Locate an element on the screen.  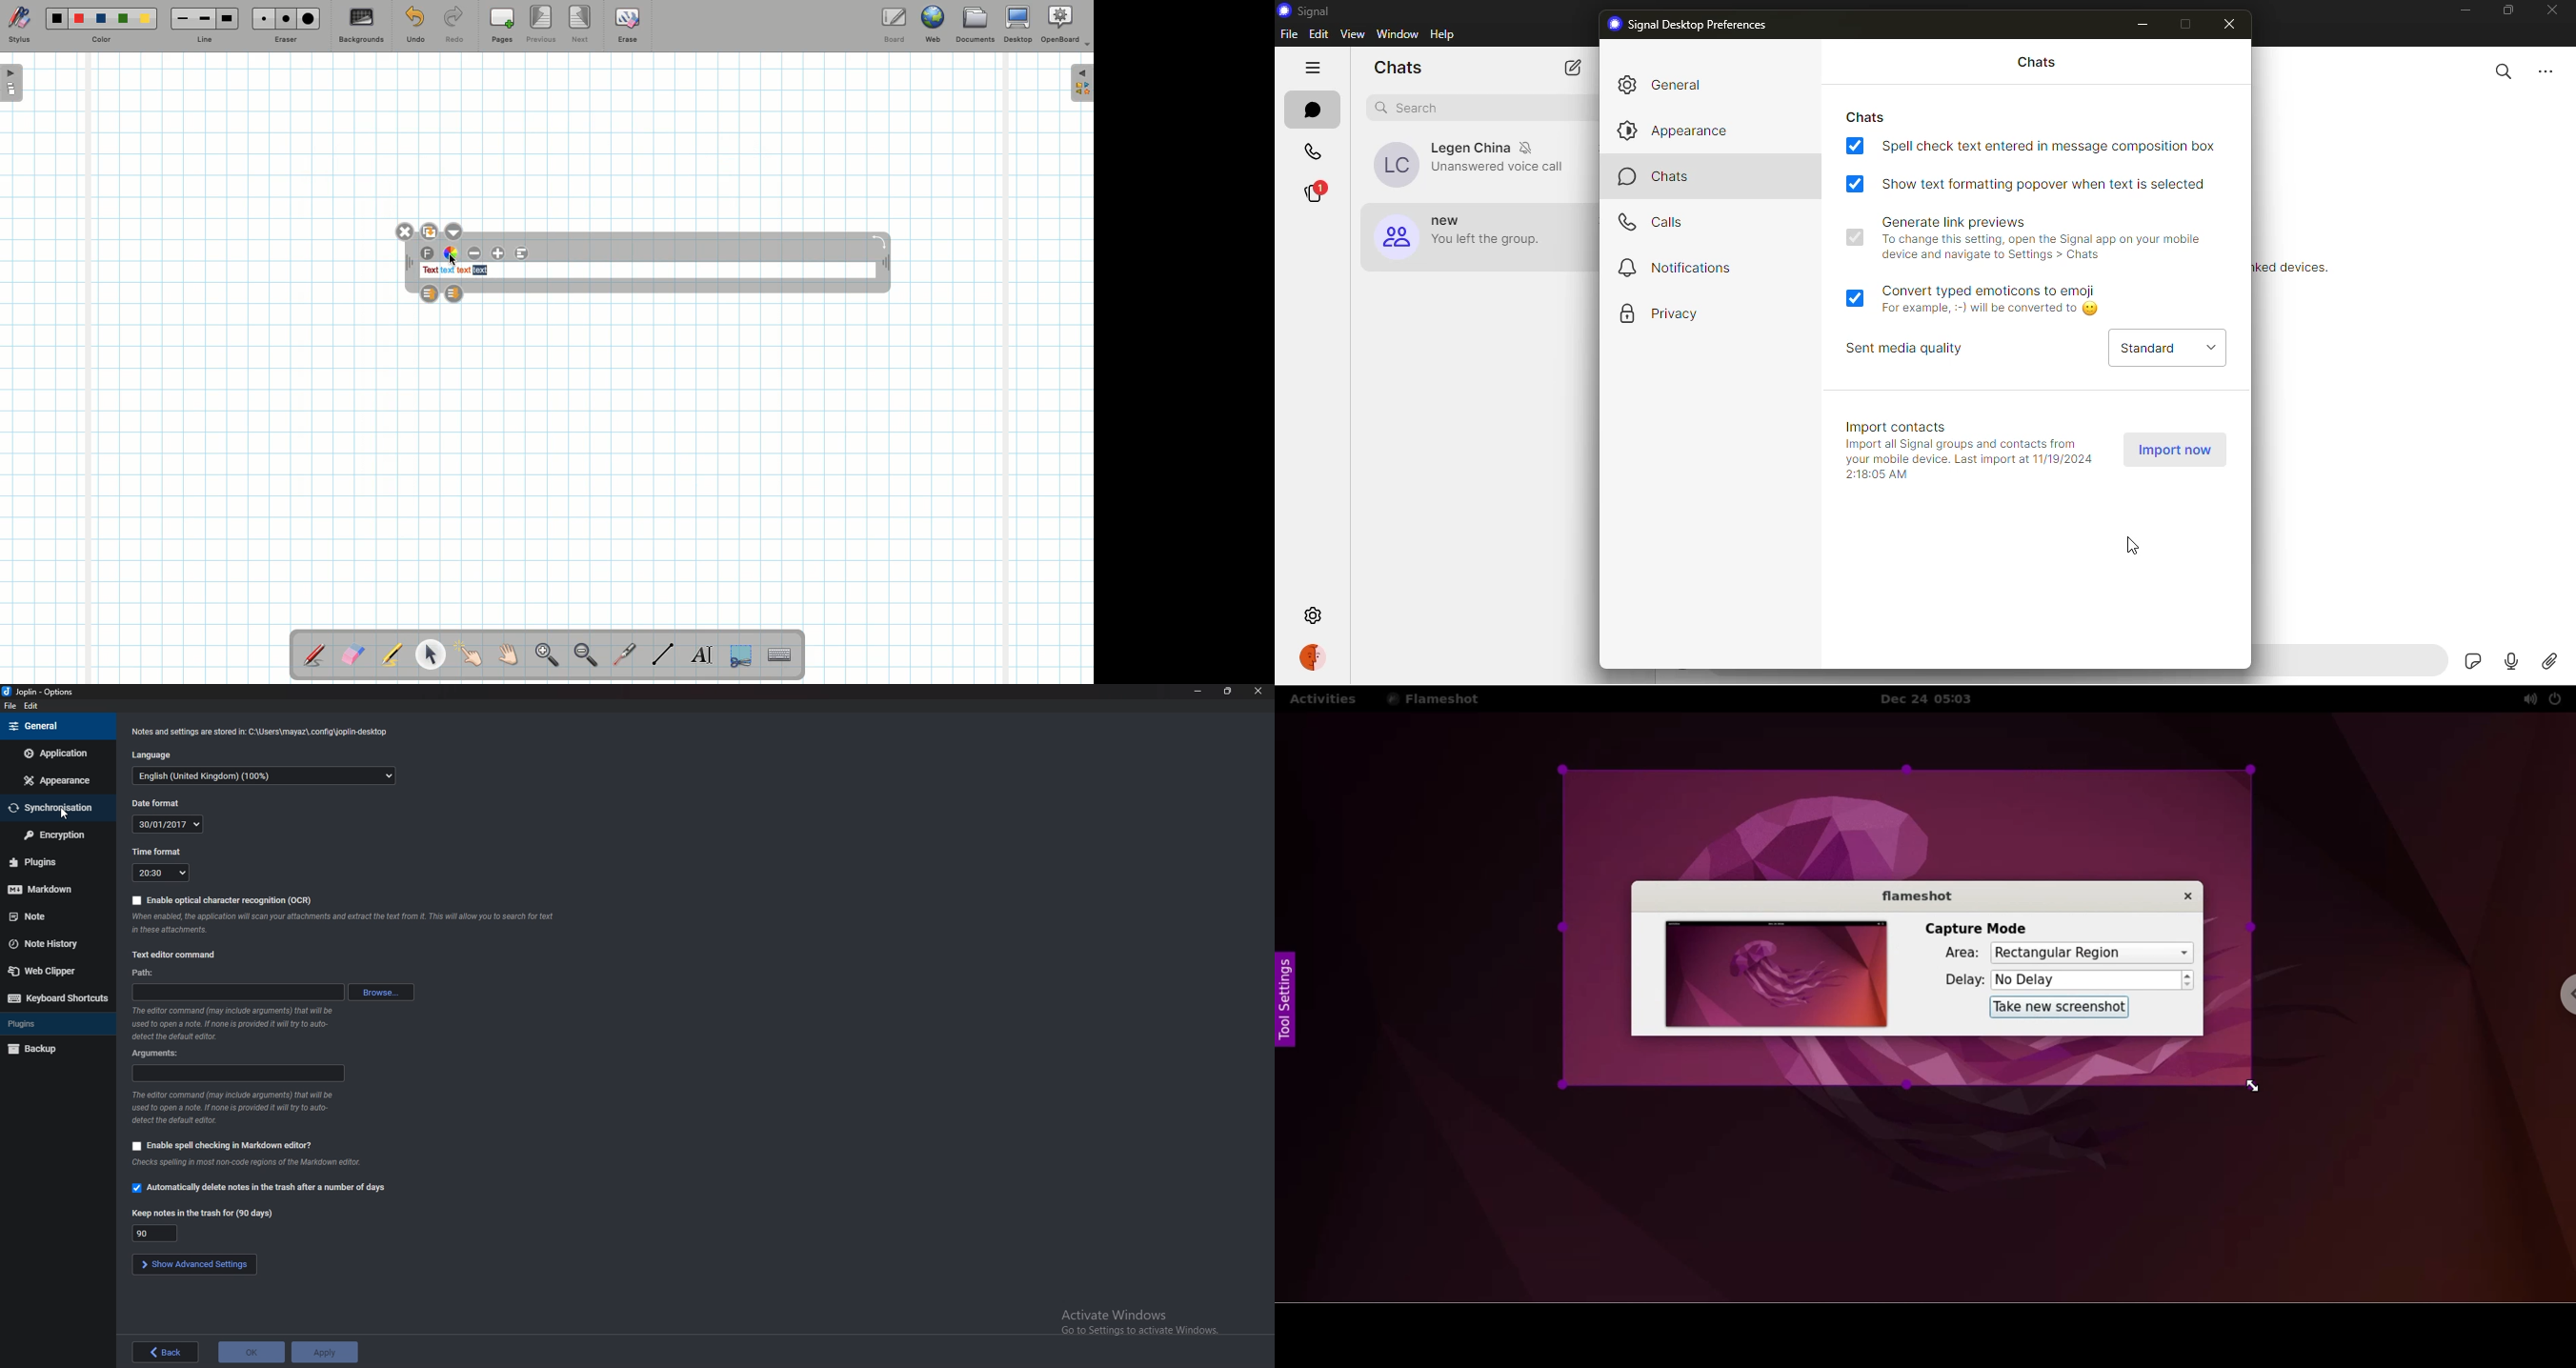
path is located at coordinates (237, 993).